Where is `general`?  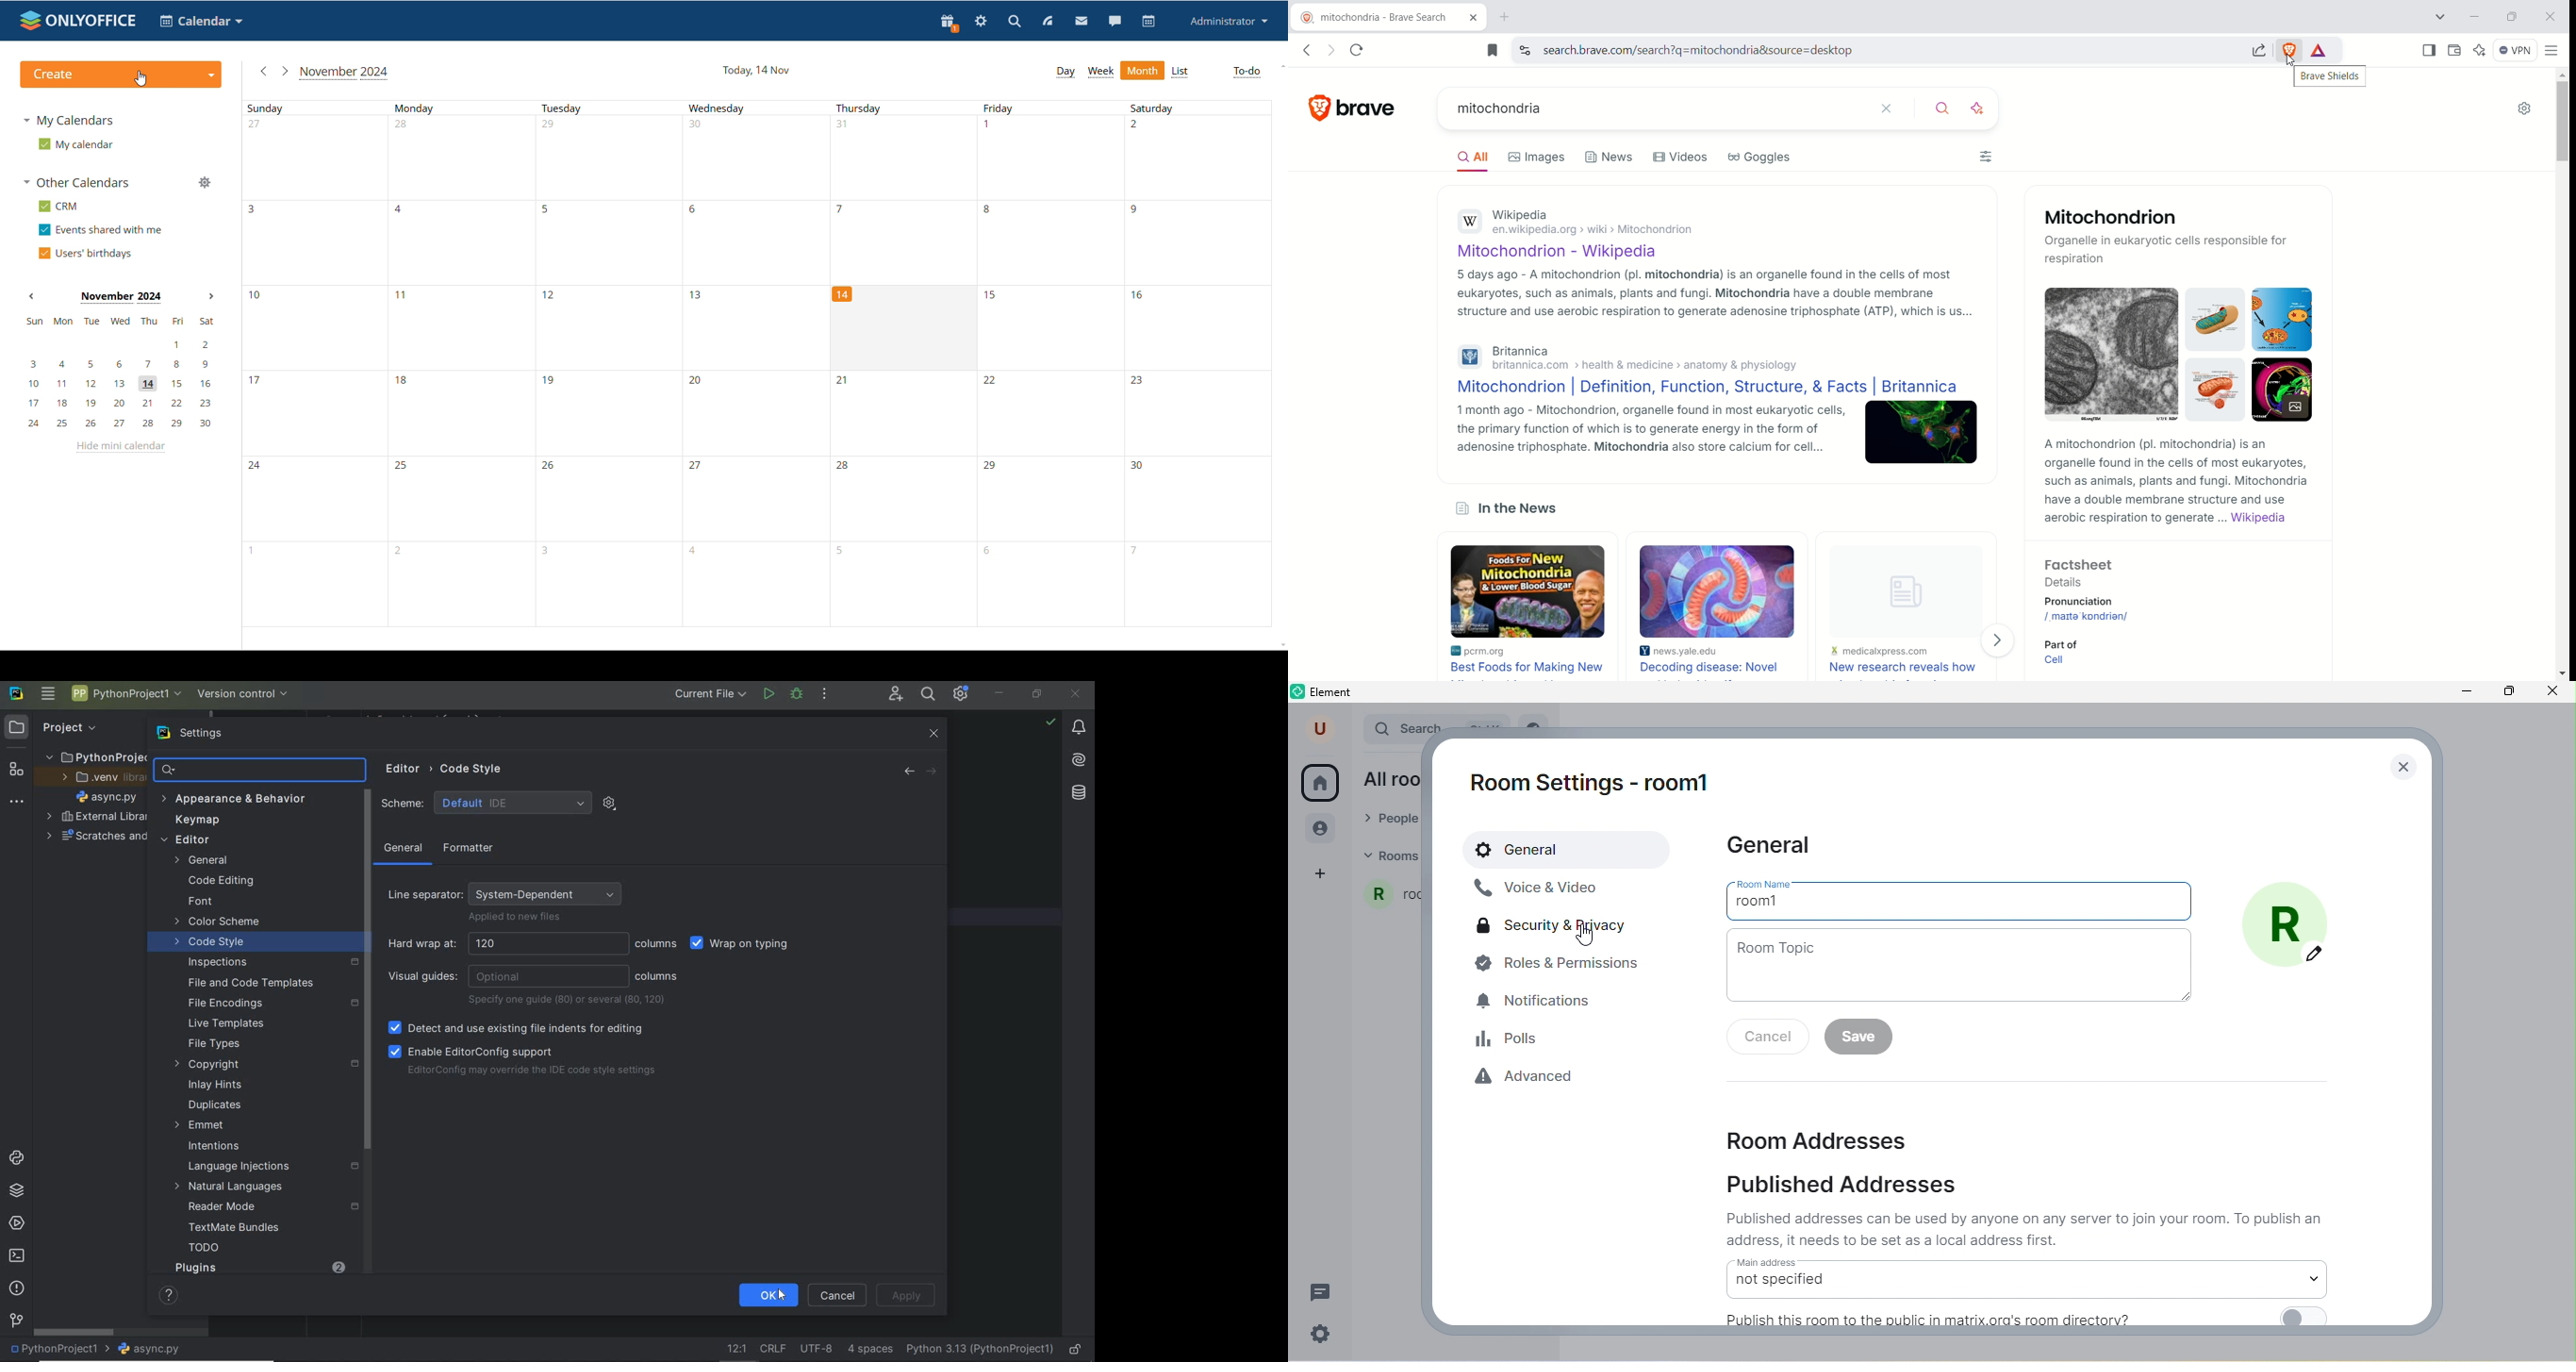 general is located at coordinates (1776, 843).